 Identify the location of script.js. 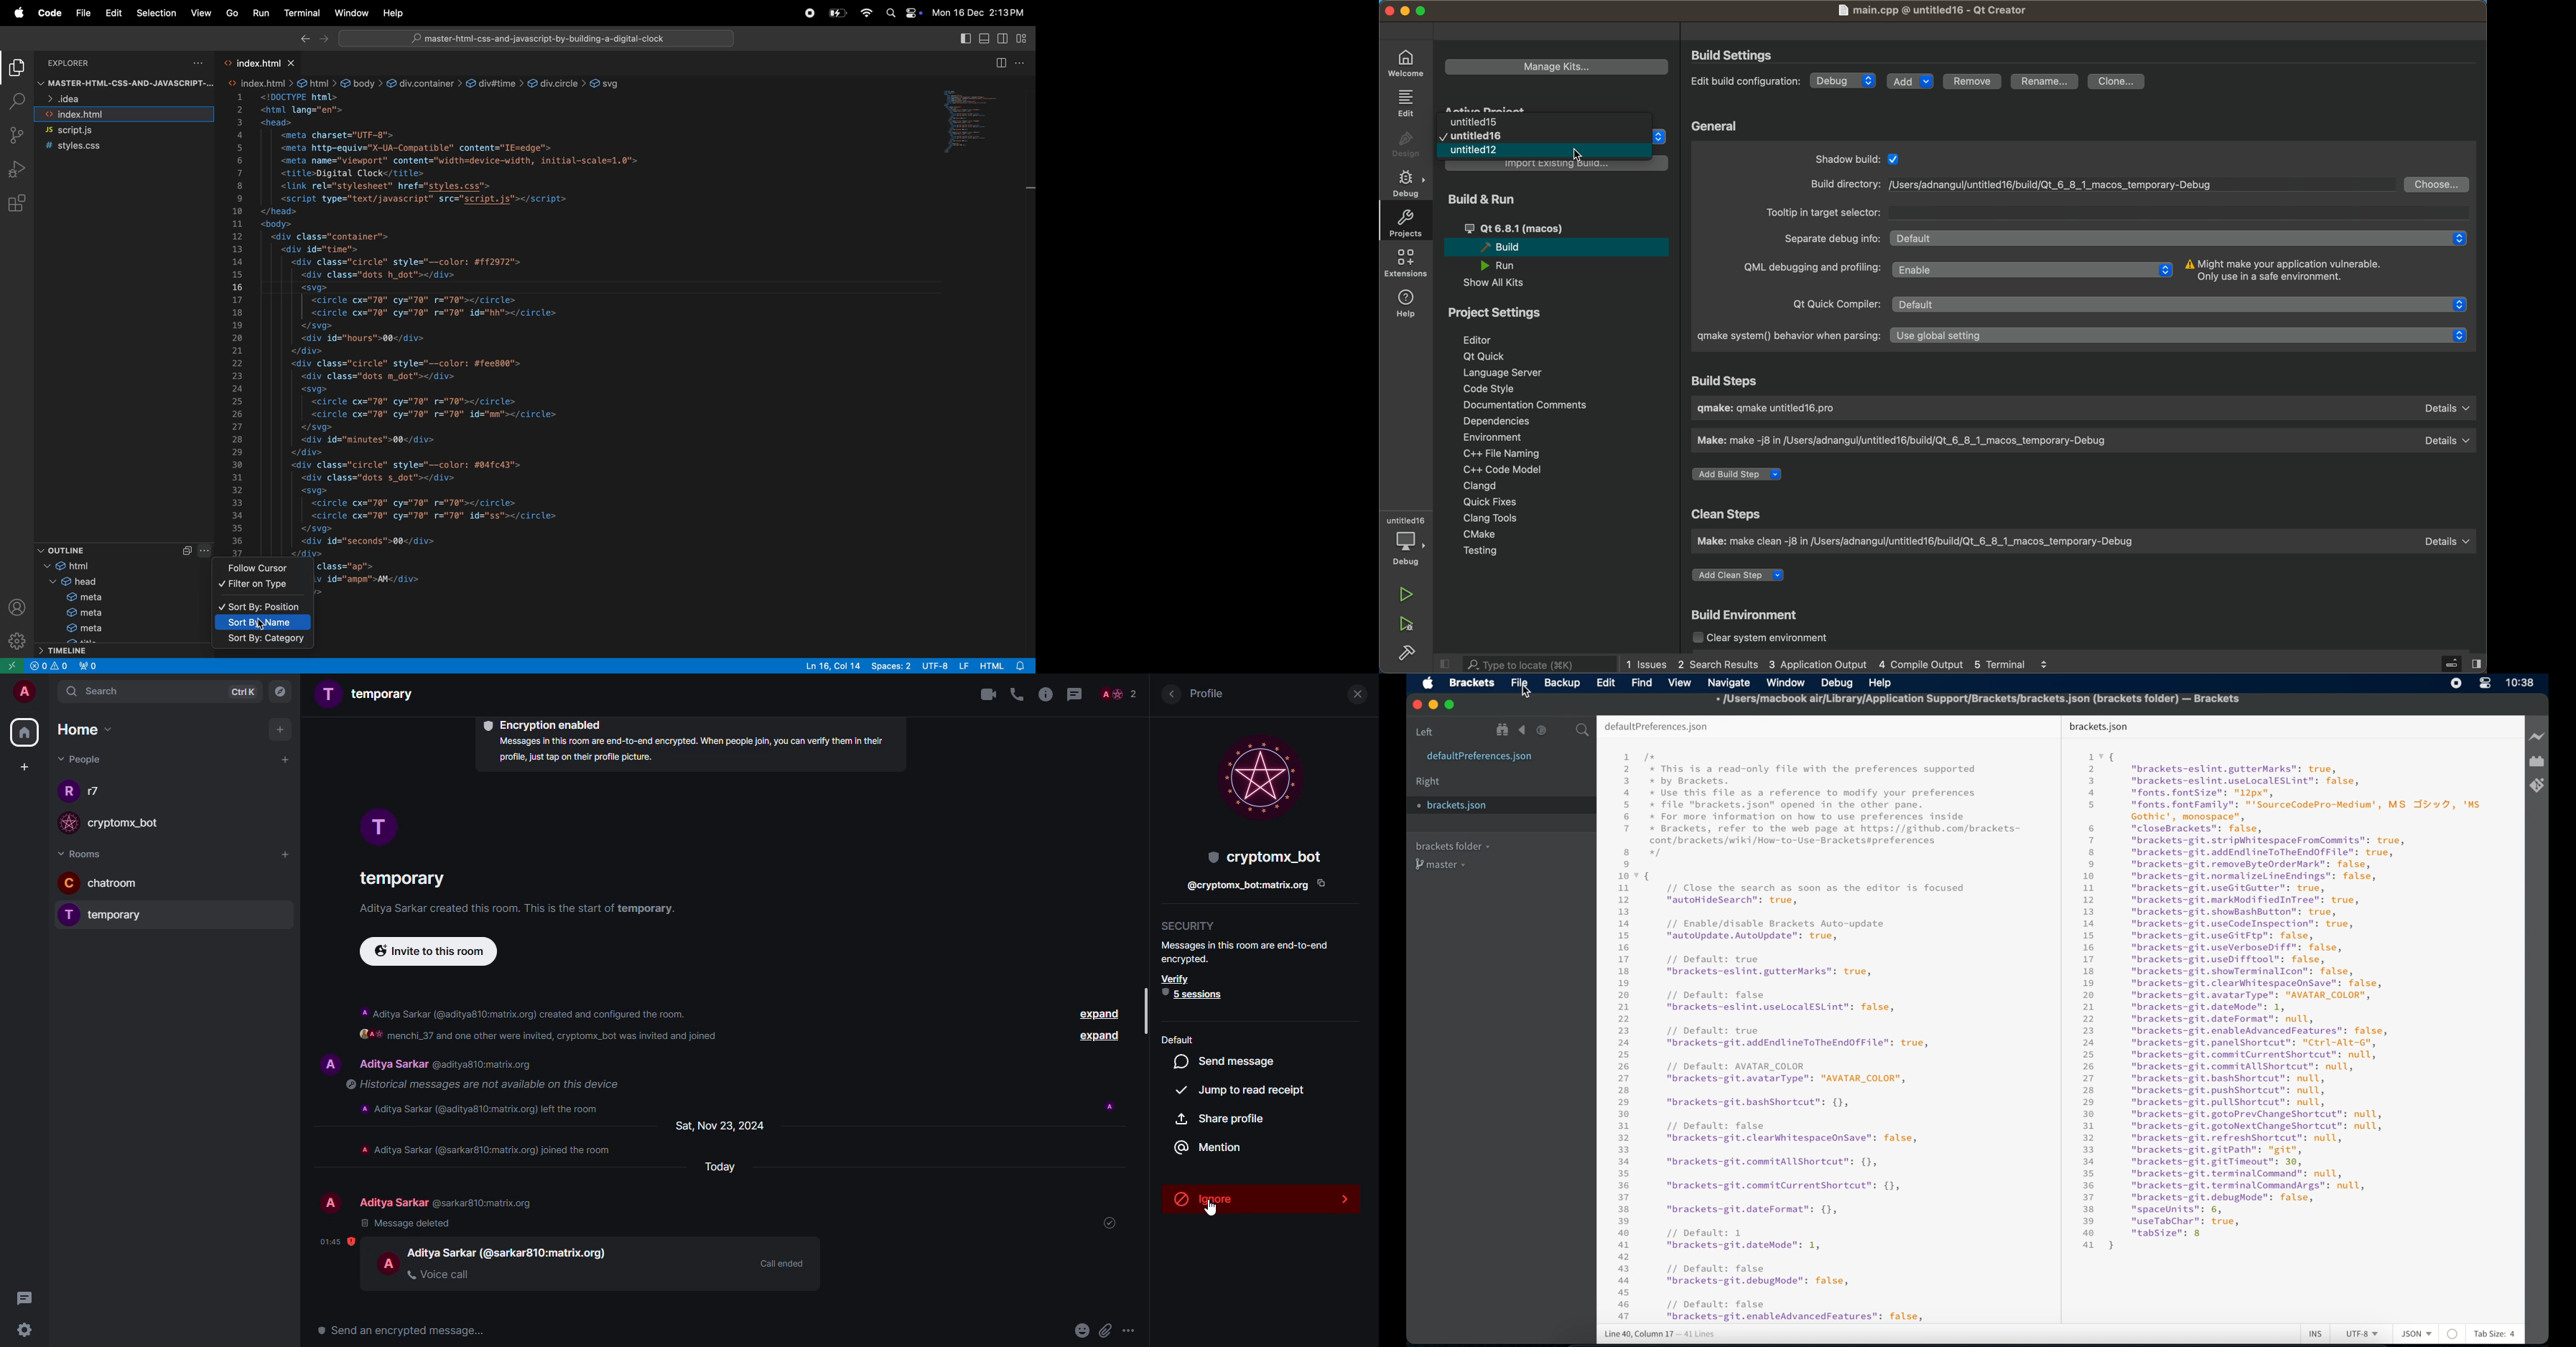
(121, 130).